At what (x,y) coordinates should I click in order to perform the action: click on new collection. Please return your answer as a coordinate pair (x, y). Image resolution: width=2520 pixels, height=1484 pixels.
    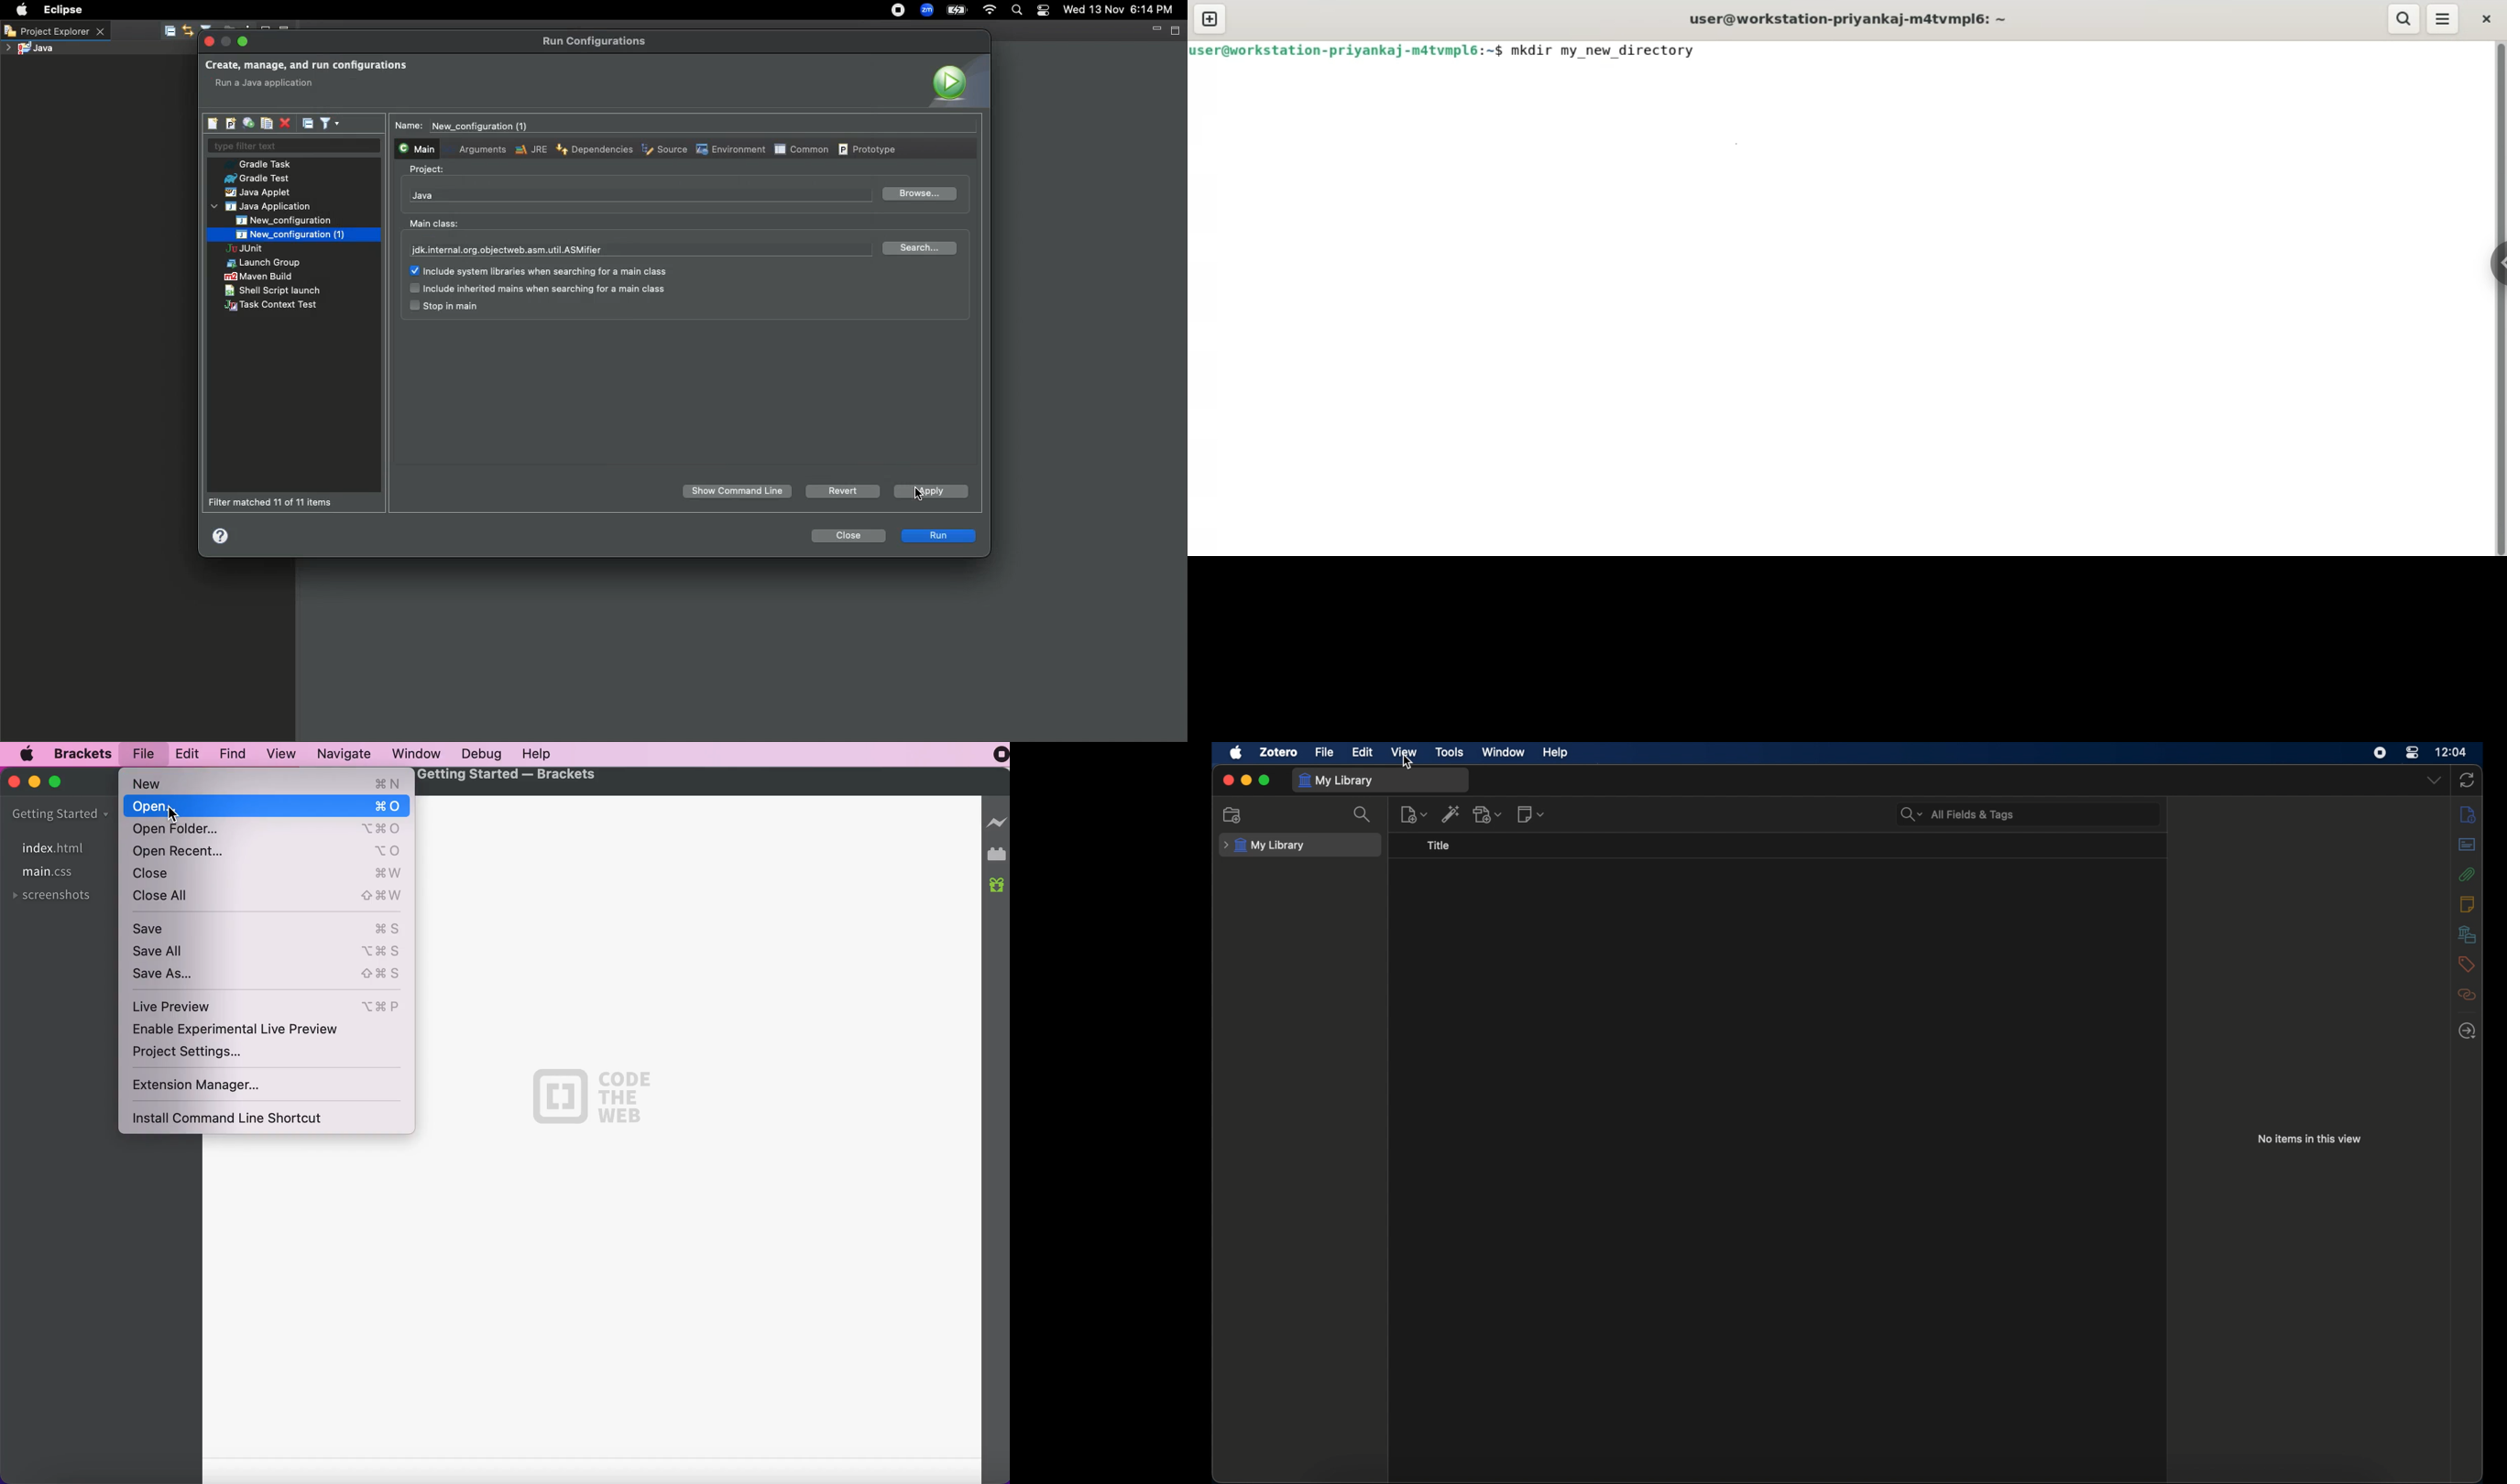
    Looking at the image, I should click on (1233, 815).